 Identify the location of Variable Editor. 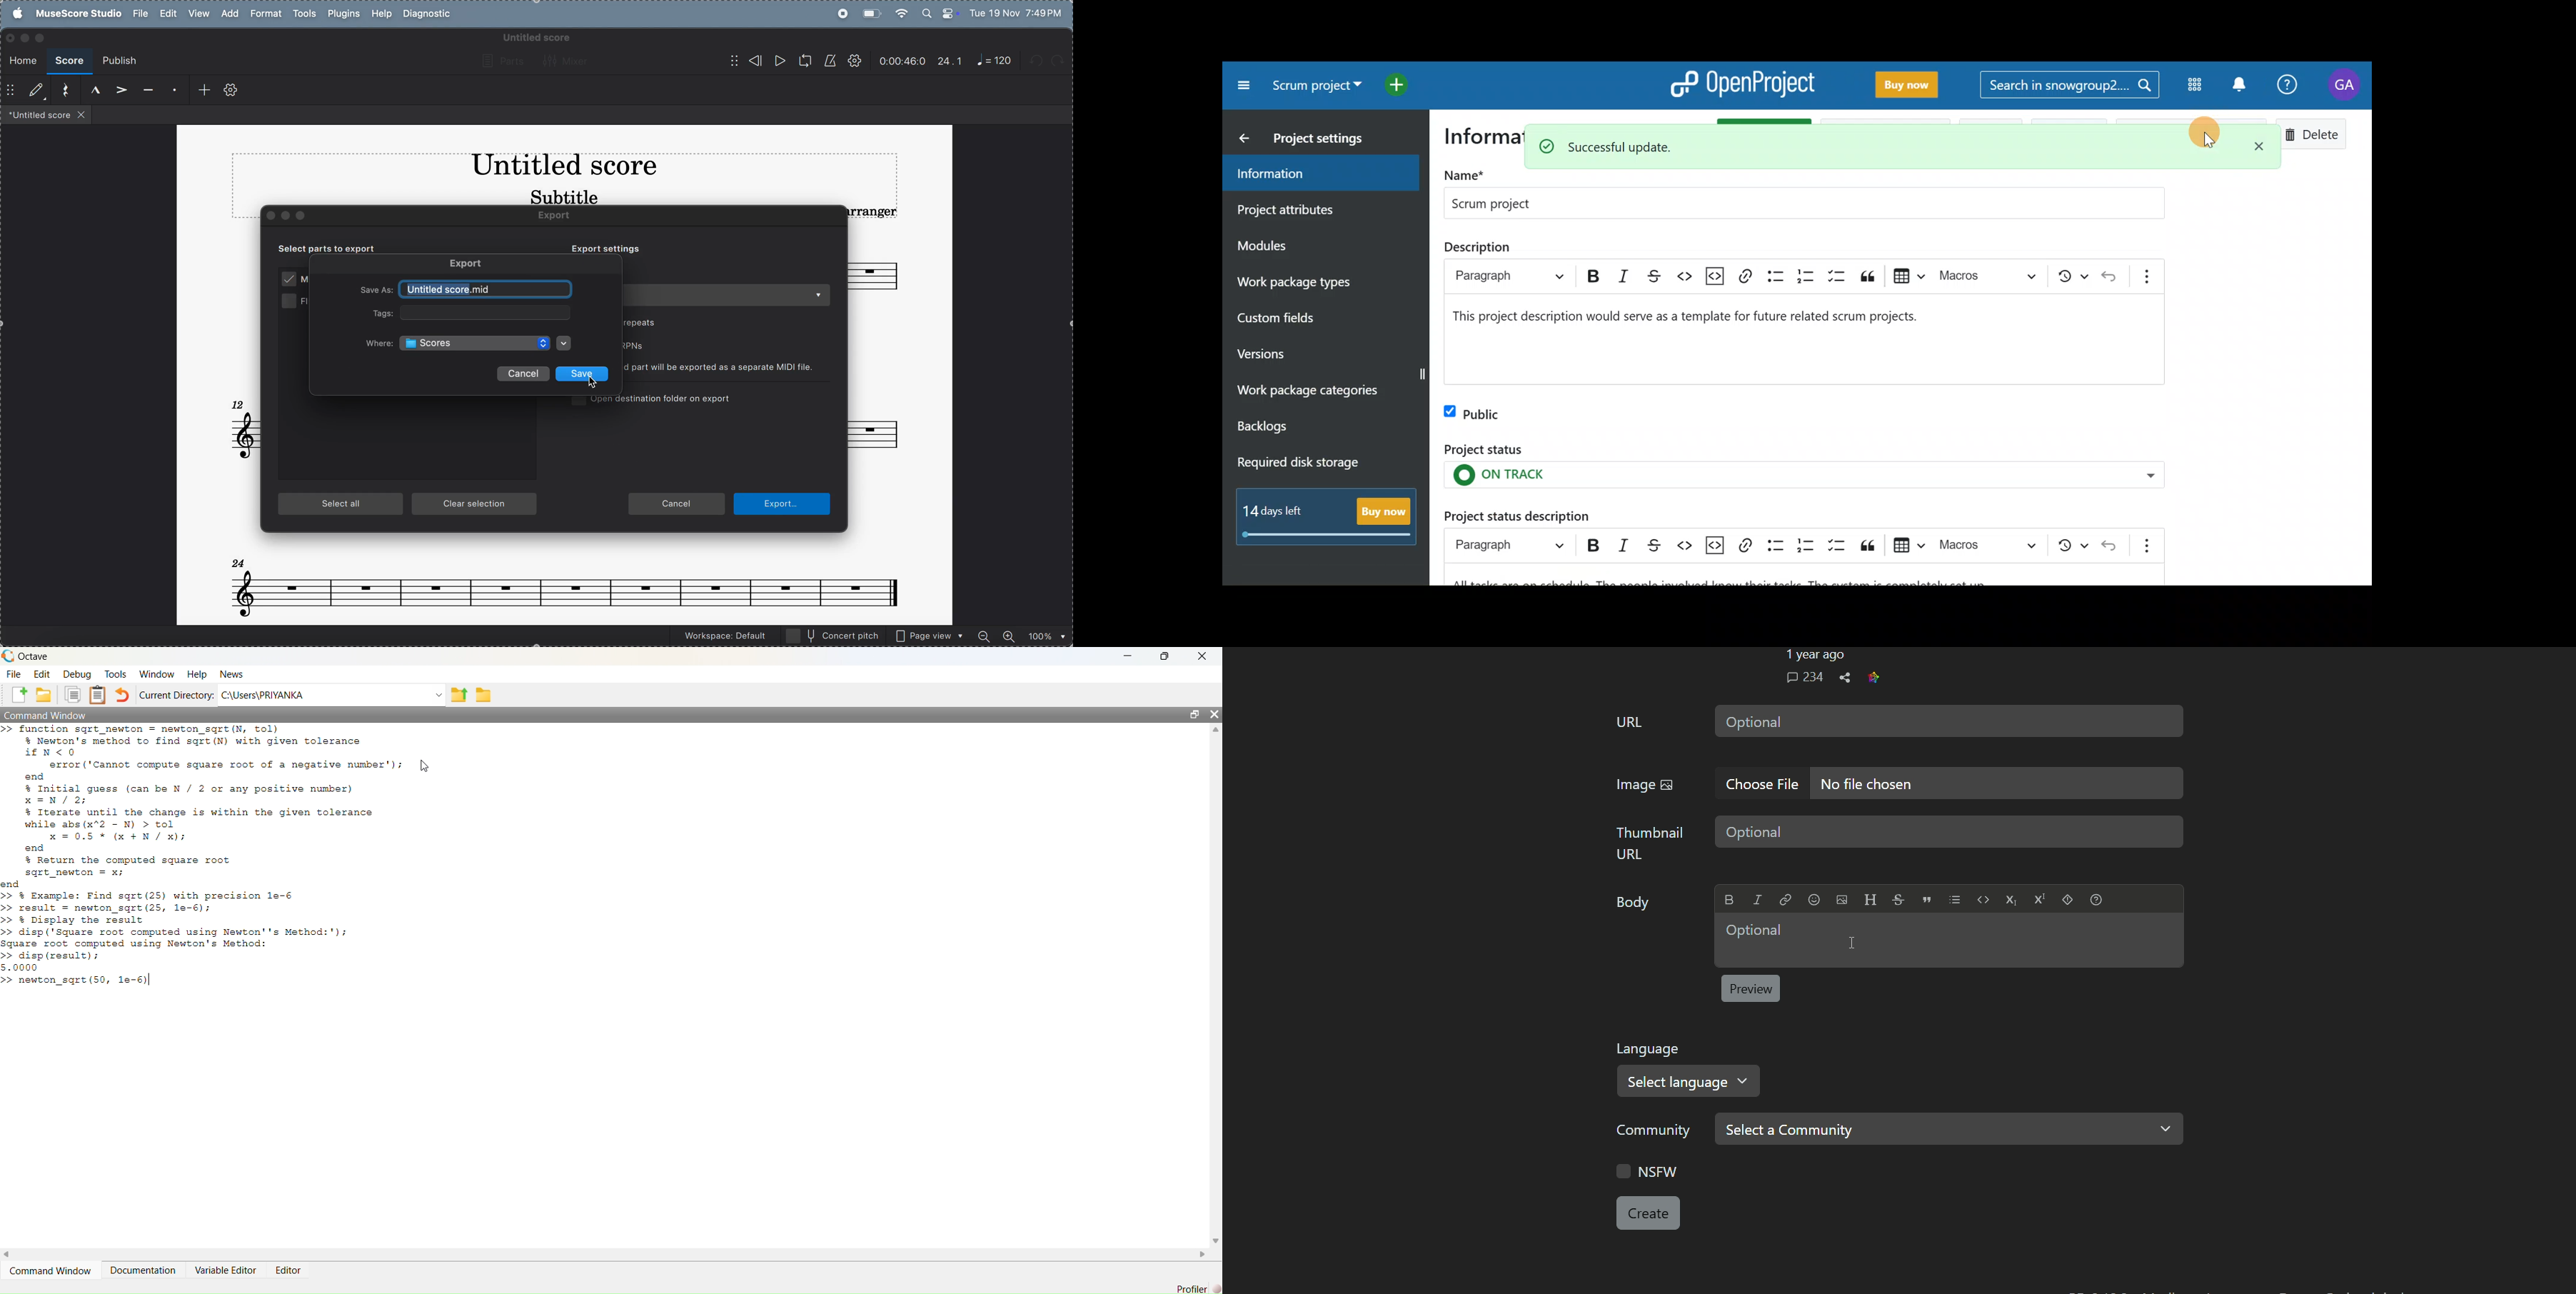
(225, 1270).